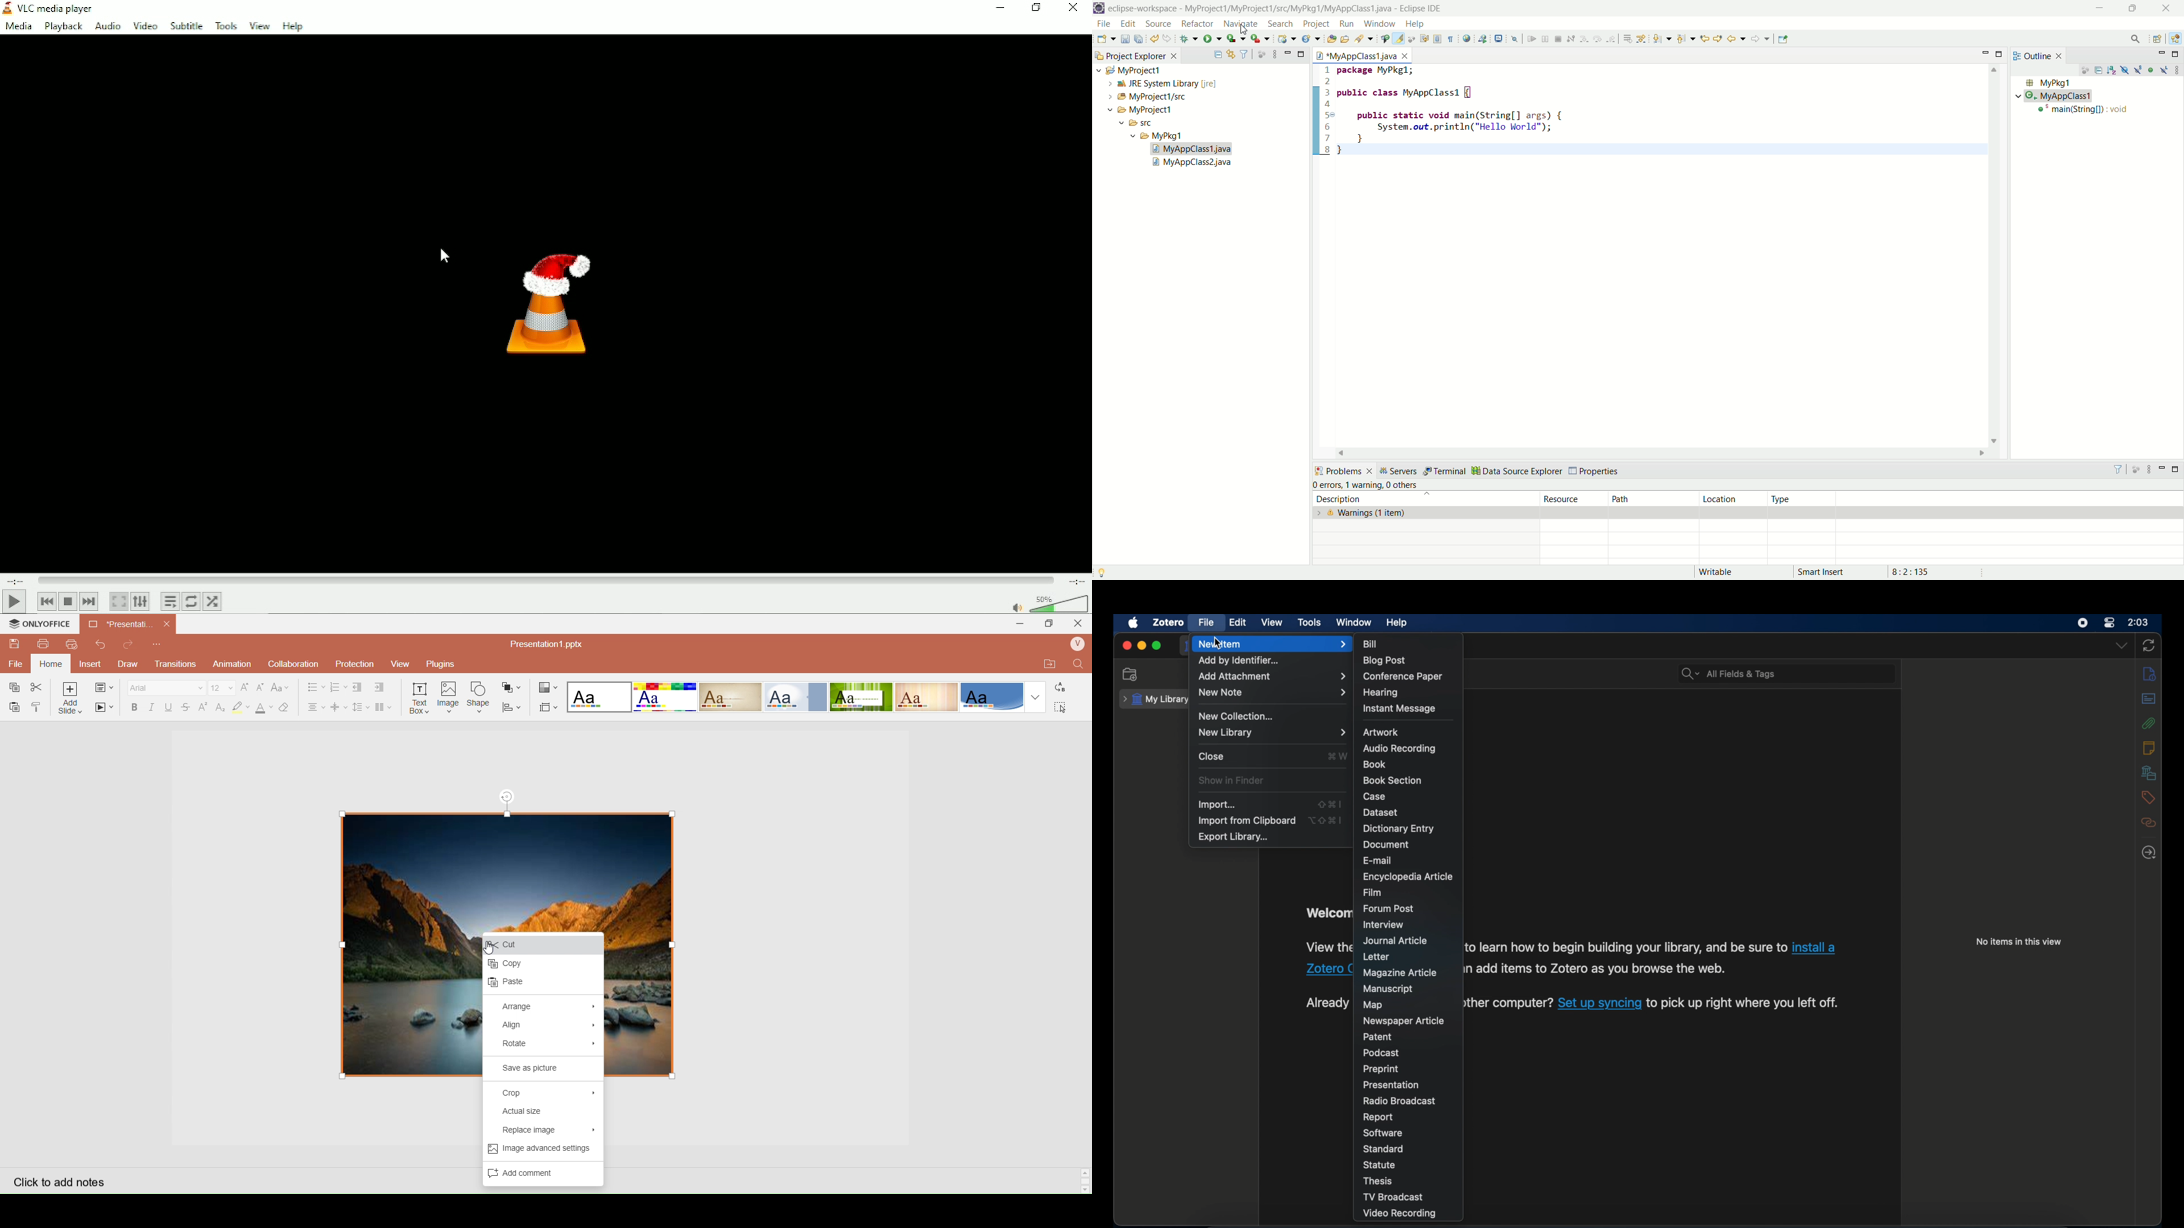 The width and height of the screenshot is (2184, 1232). What do you see at coordinates (2110, 623) in the screenshot?
I see `control center` at bounding box center [2110, 623].